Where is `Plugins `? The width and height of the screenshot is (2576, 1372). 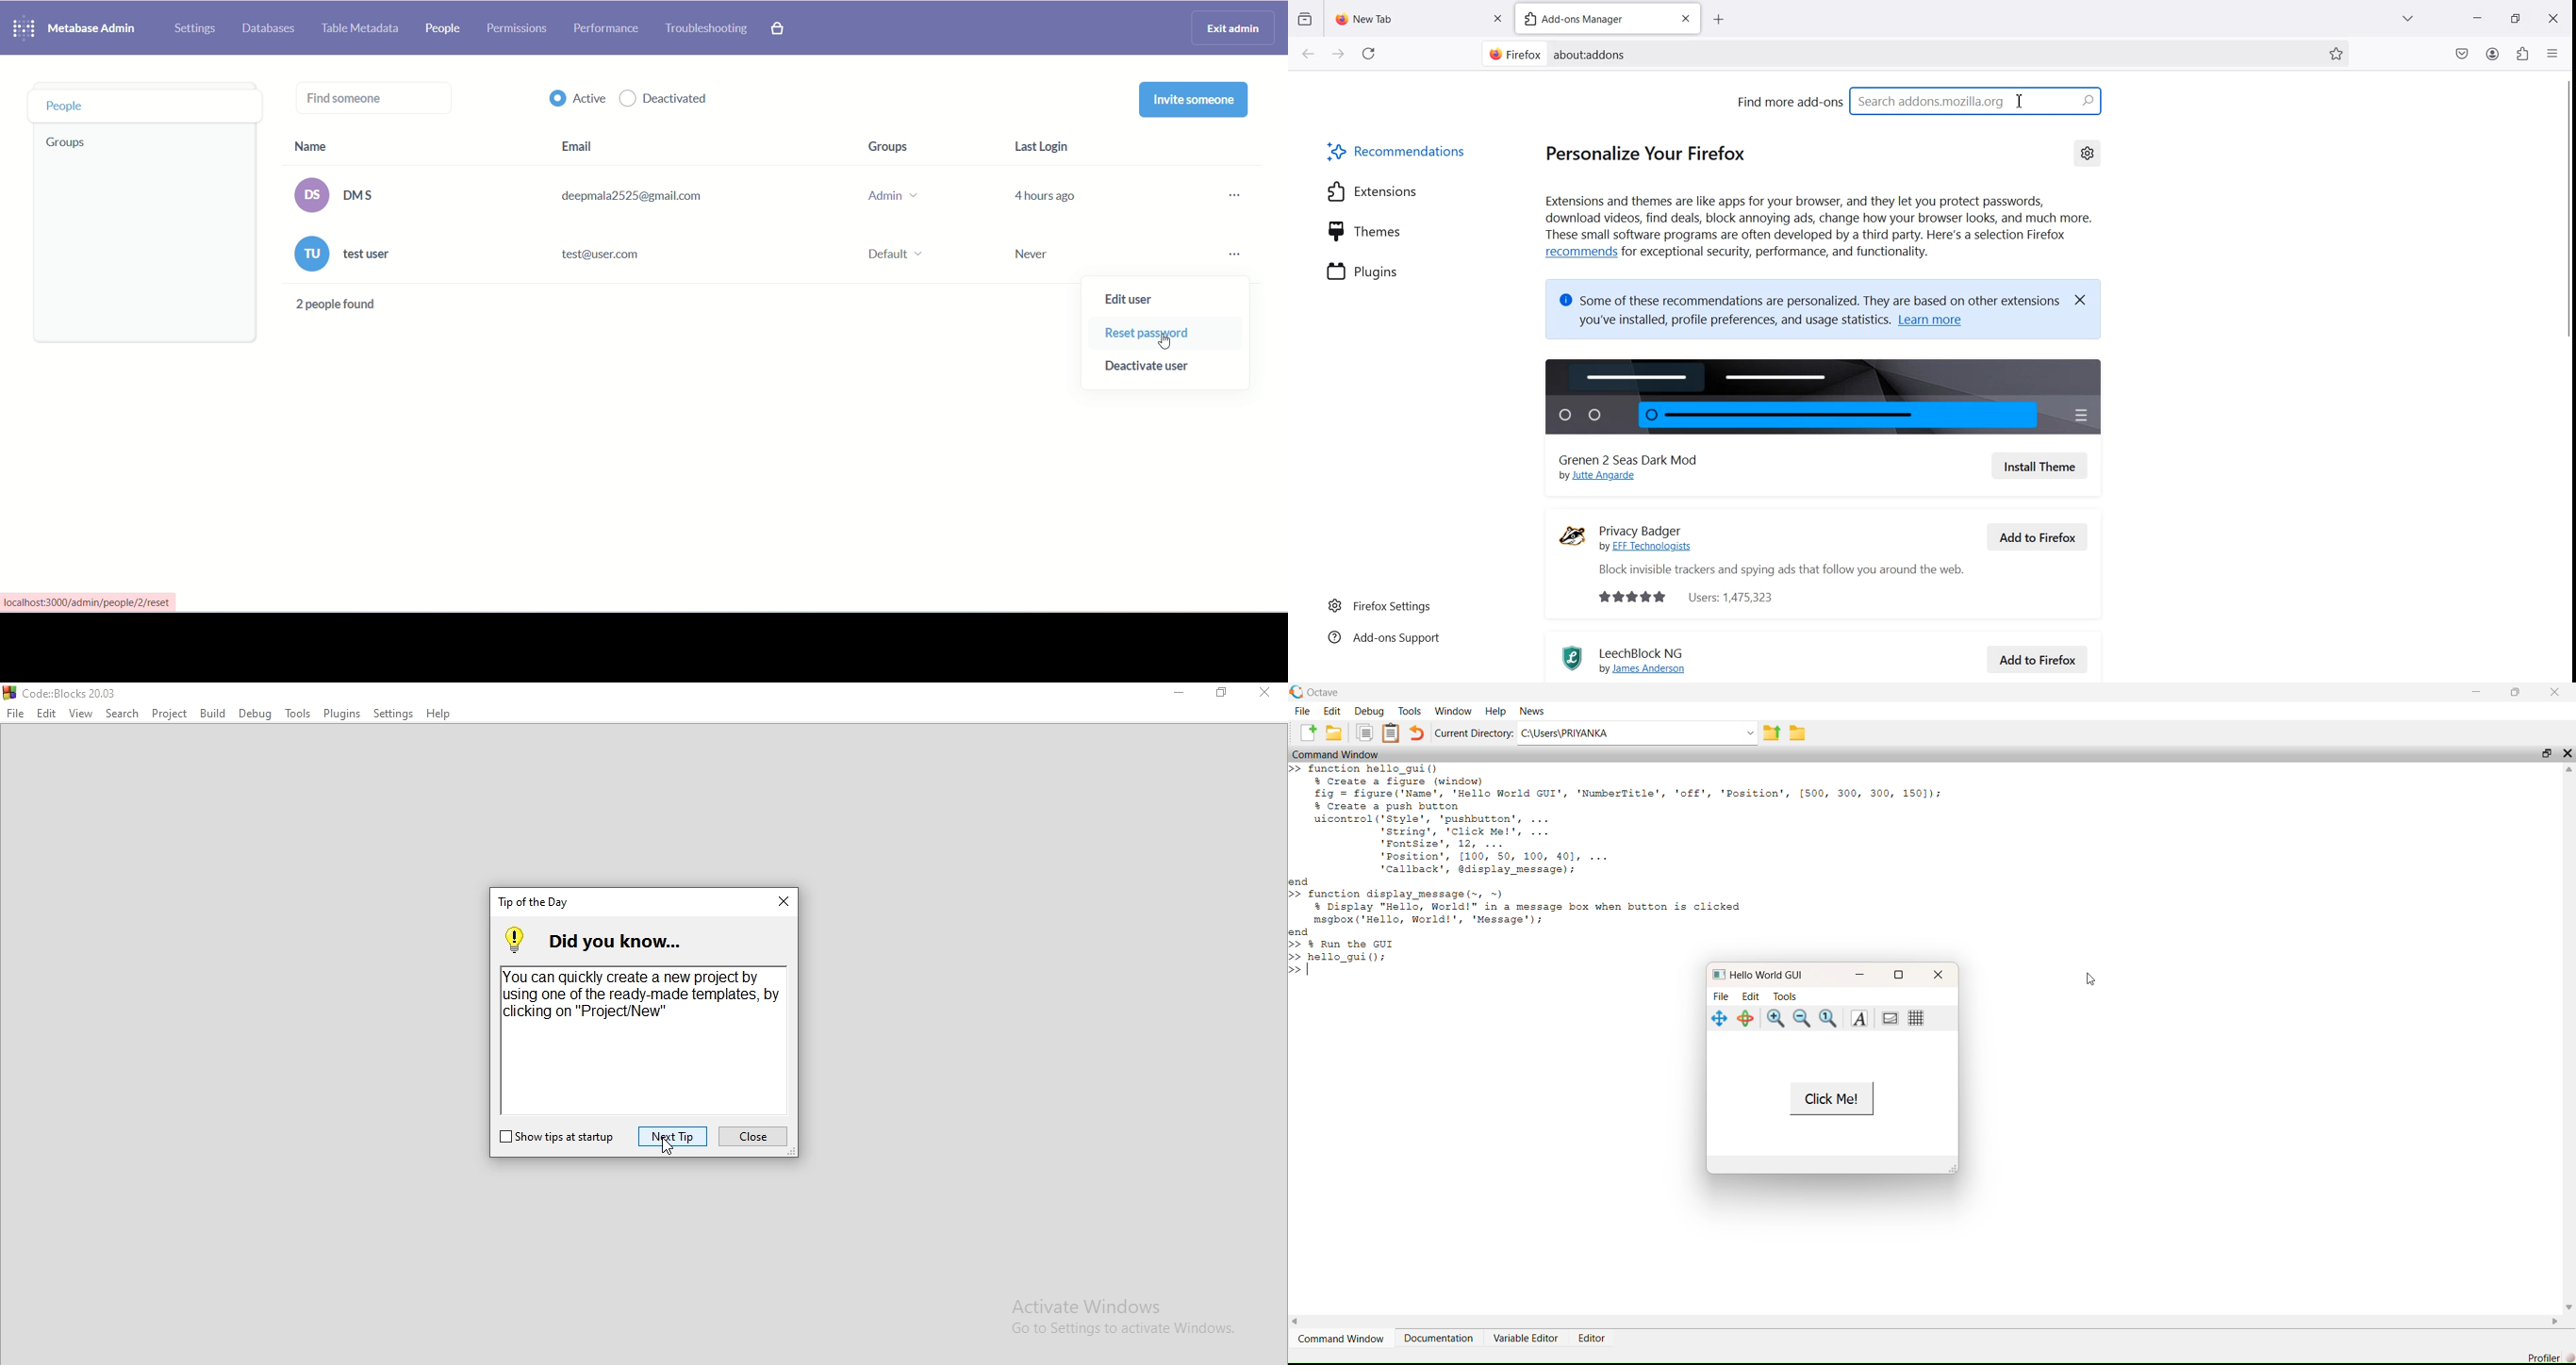 Plugins  is located at coordinates (342, 711).